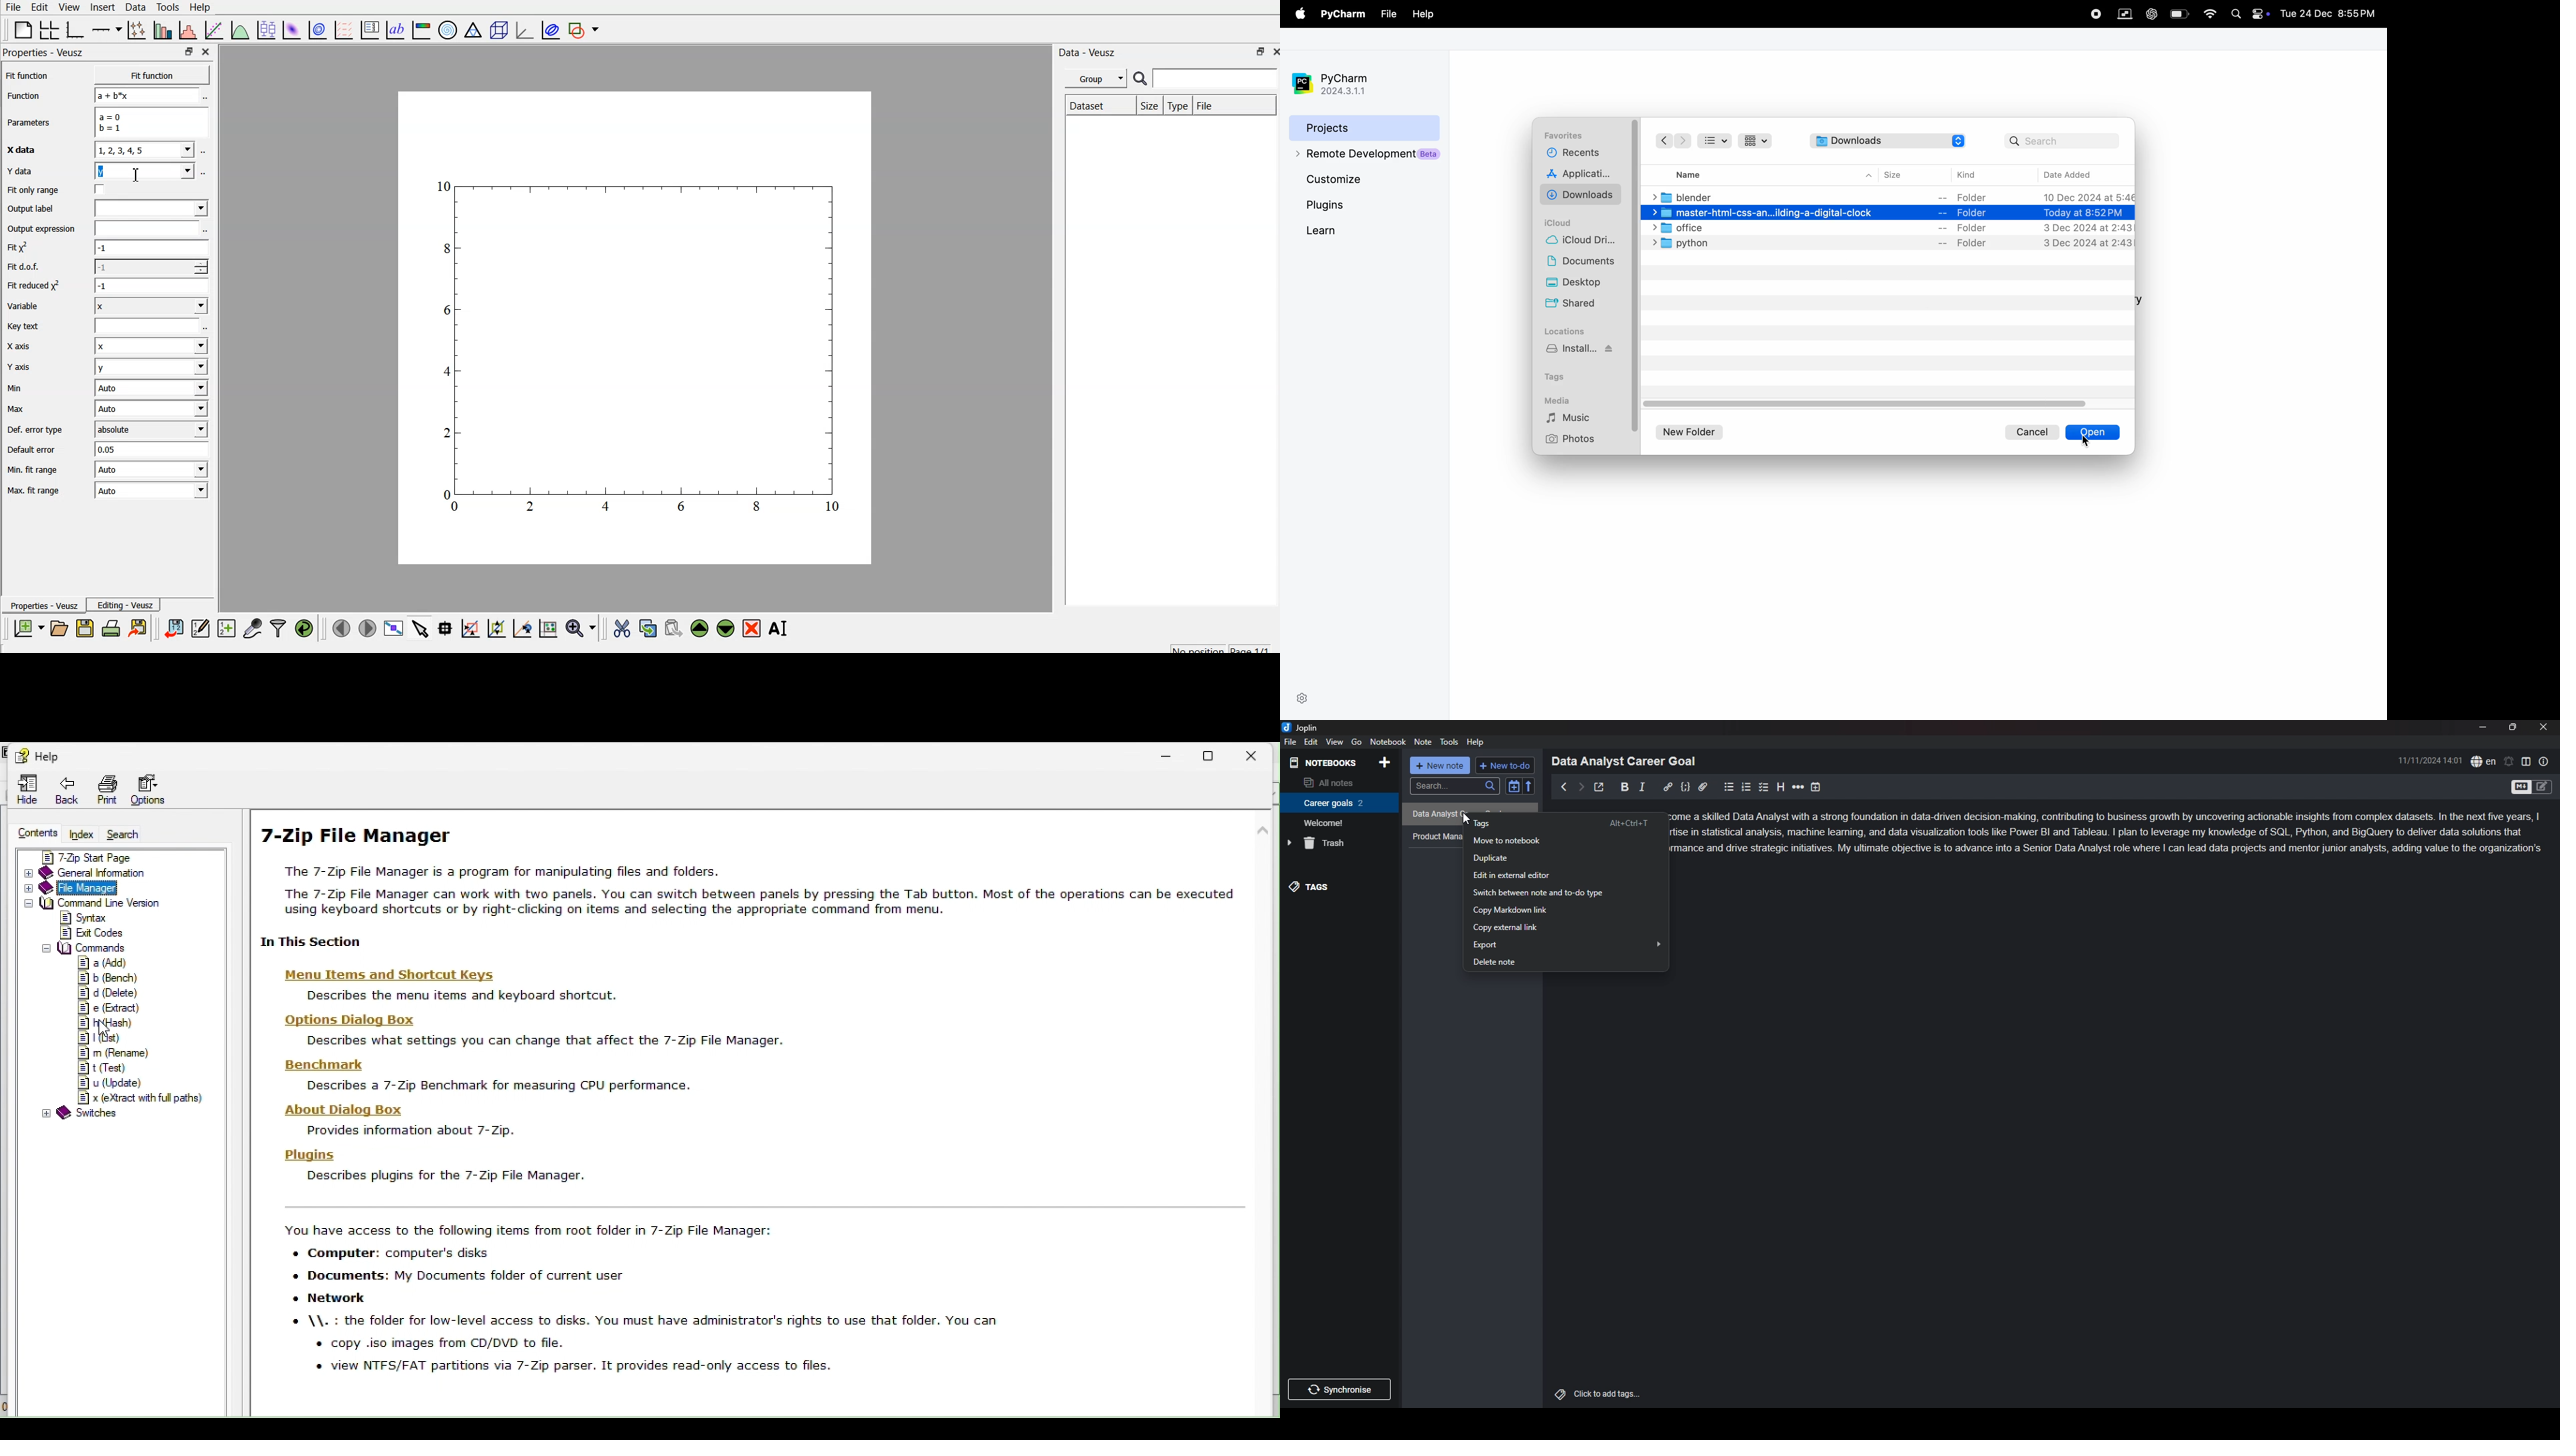  I want to click on Editing - Veusz, so click(129, 605).